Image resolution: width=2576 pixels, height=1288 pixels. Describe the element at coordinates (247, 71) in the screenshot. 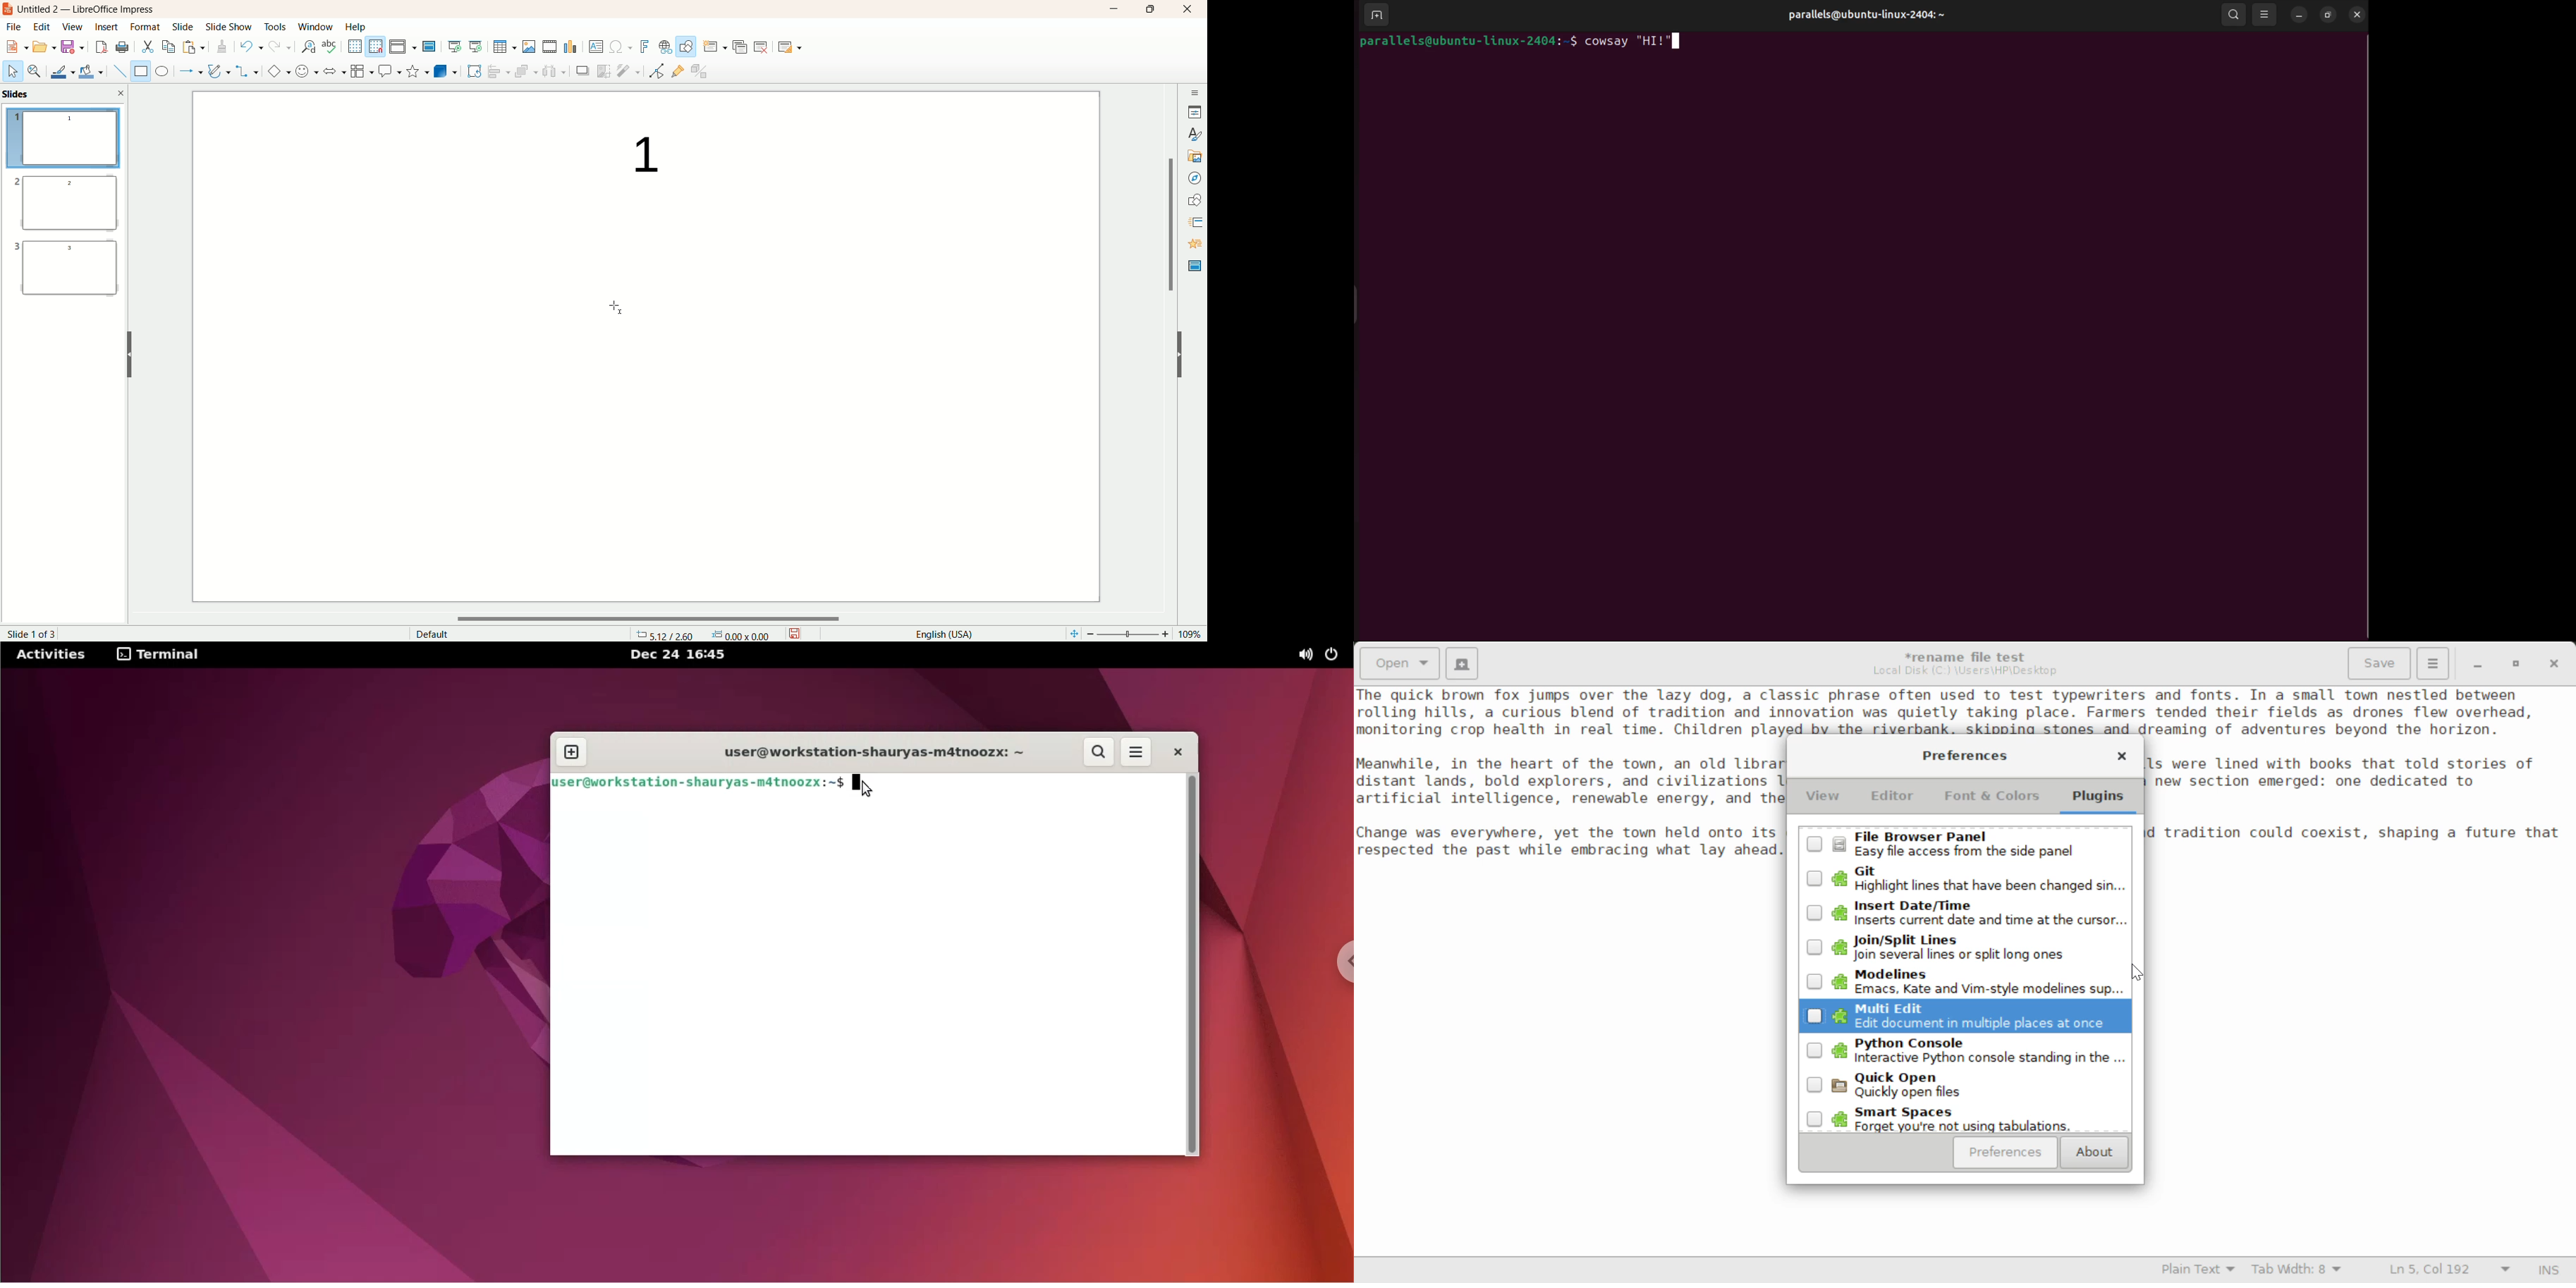

I see `connectors` at that location.